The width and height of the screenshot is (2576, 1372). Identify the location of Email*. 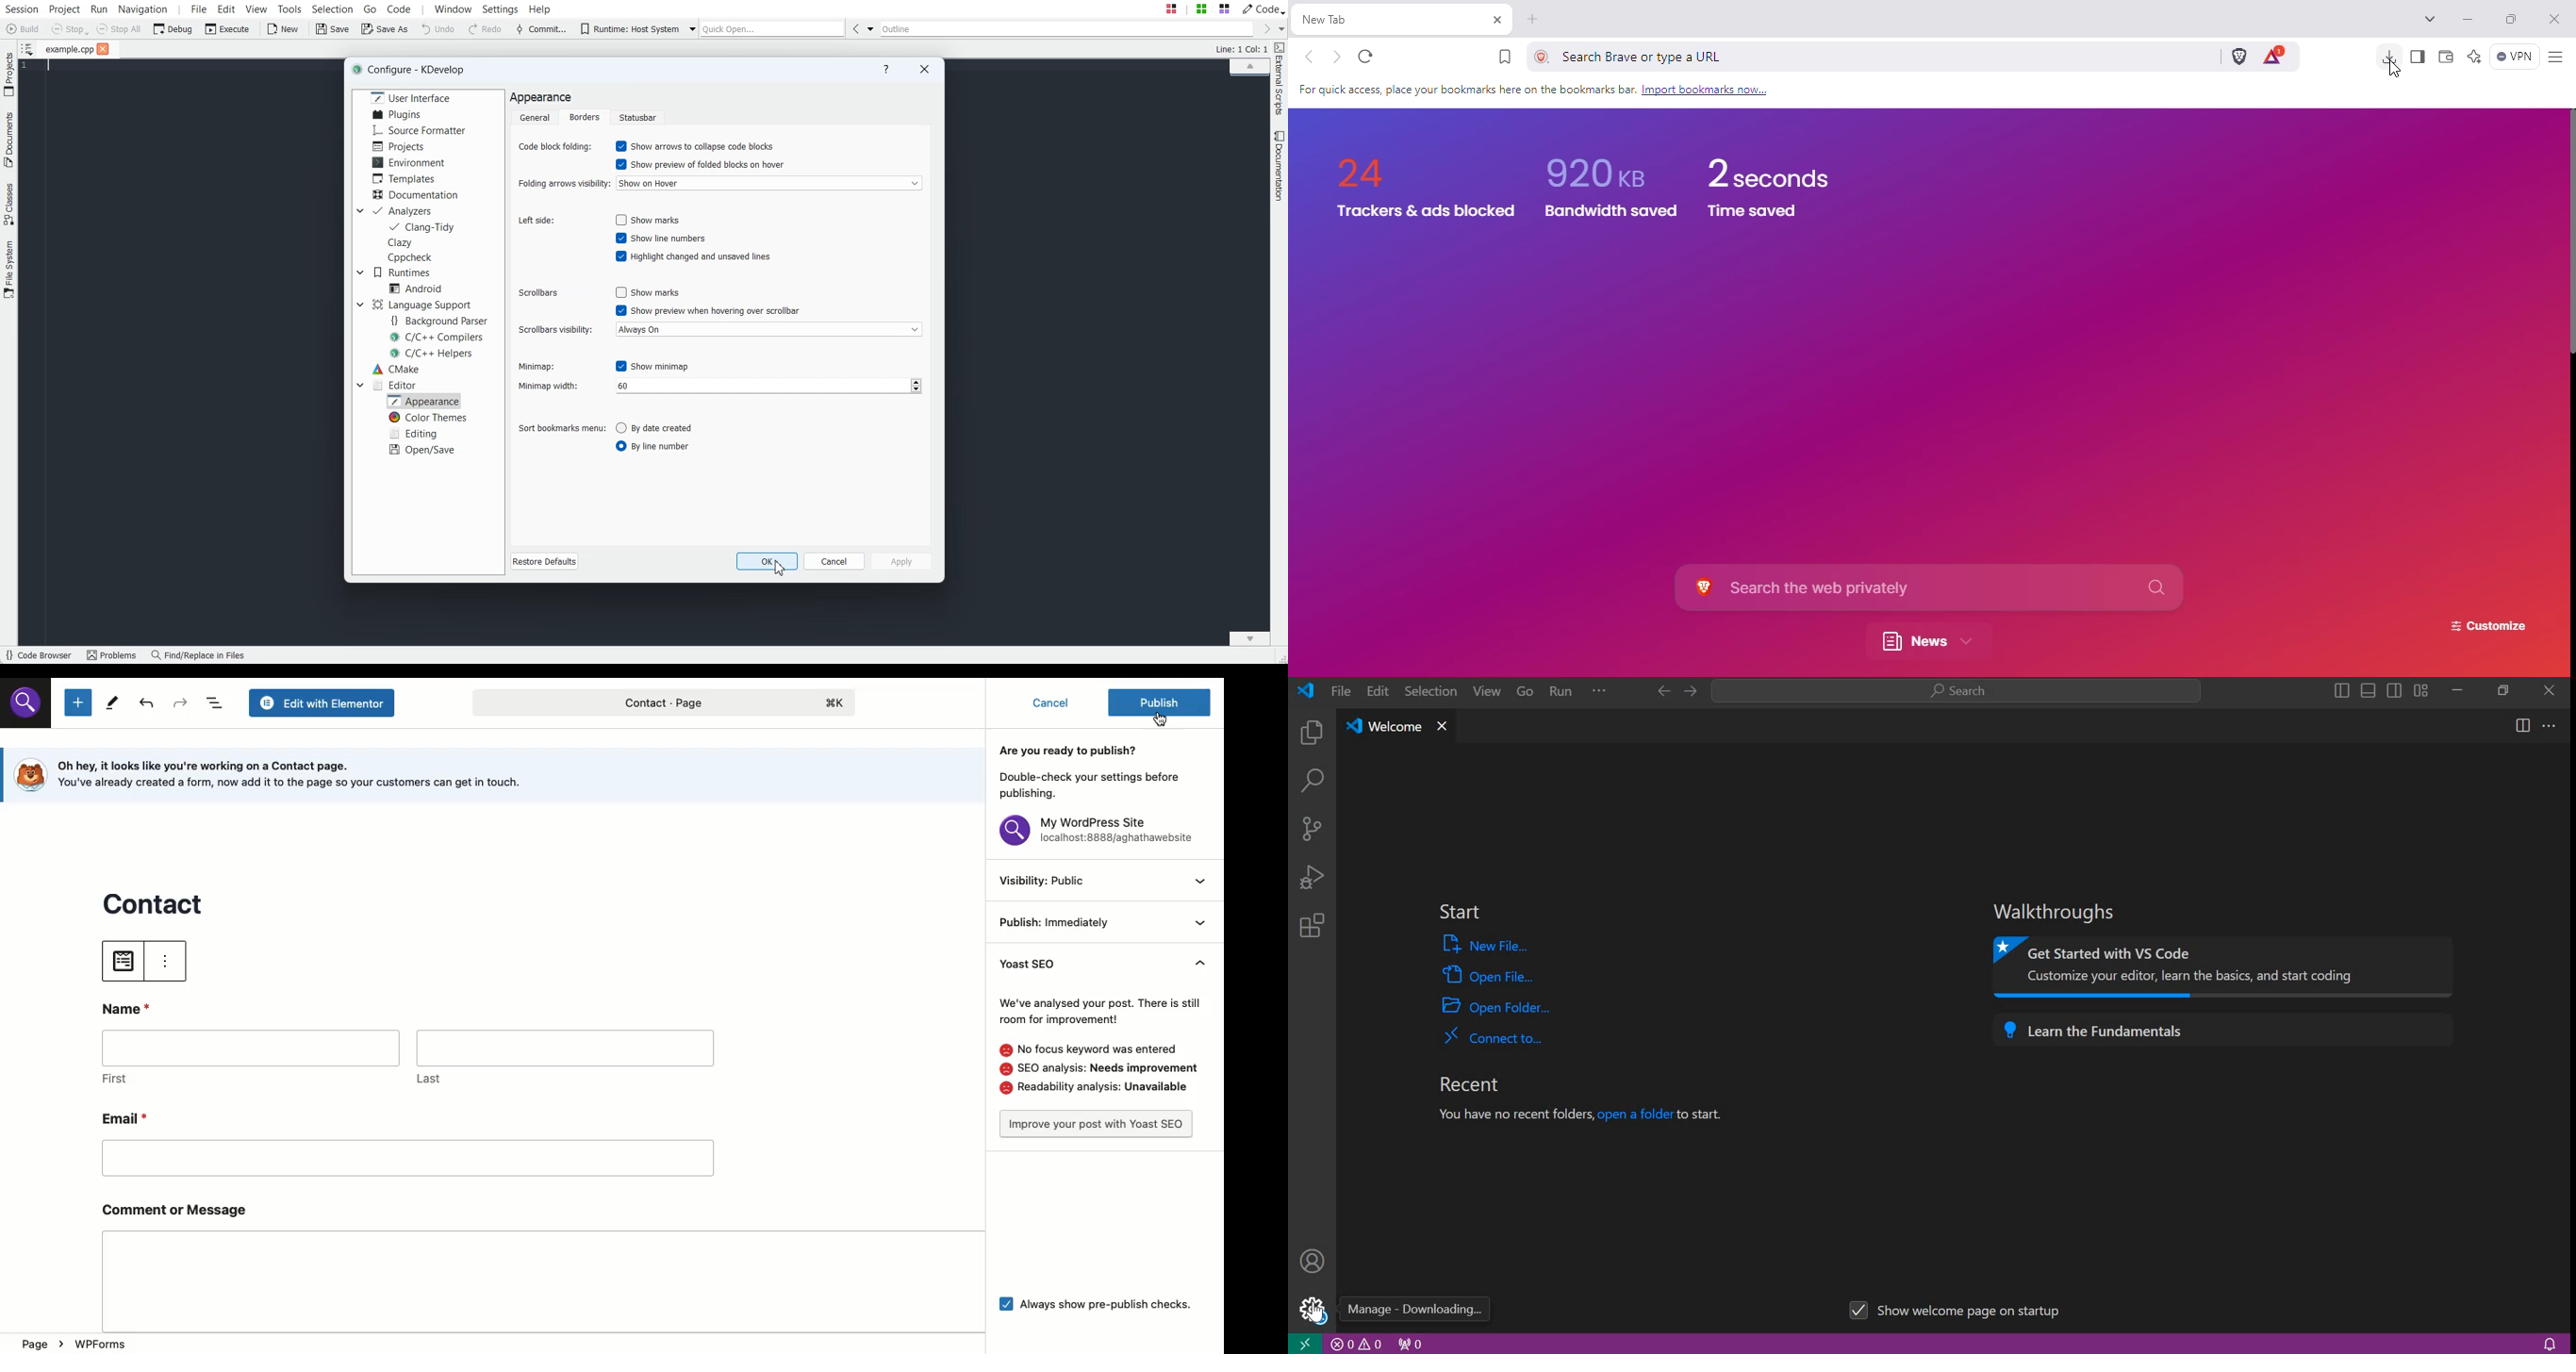
(407, 1141).